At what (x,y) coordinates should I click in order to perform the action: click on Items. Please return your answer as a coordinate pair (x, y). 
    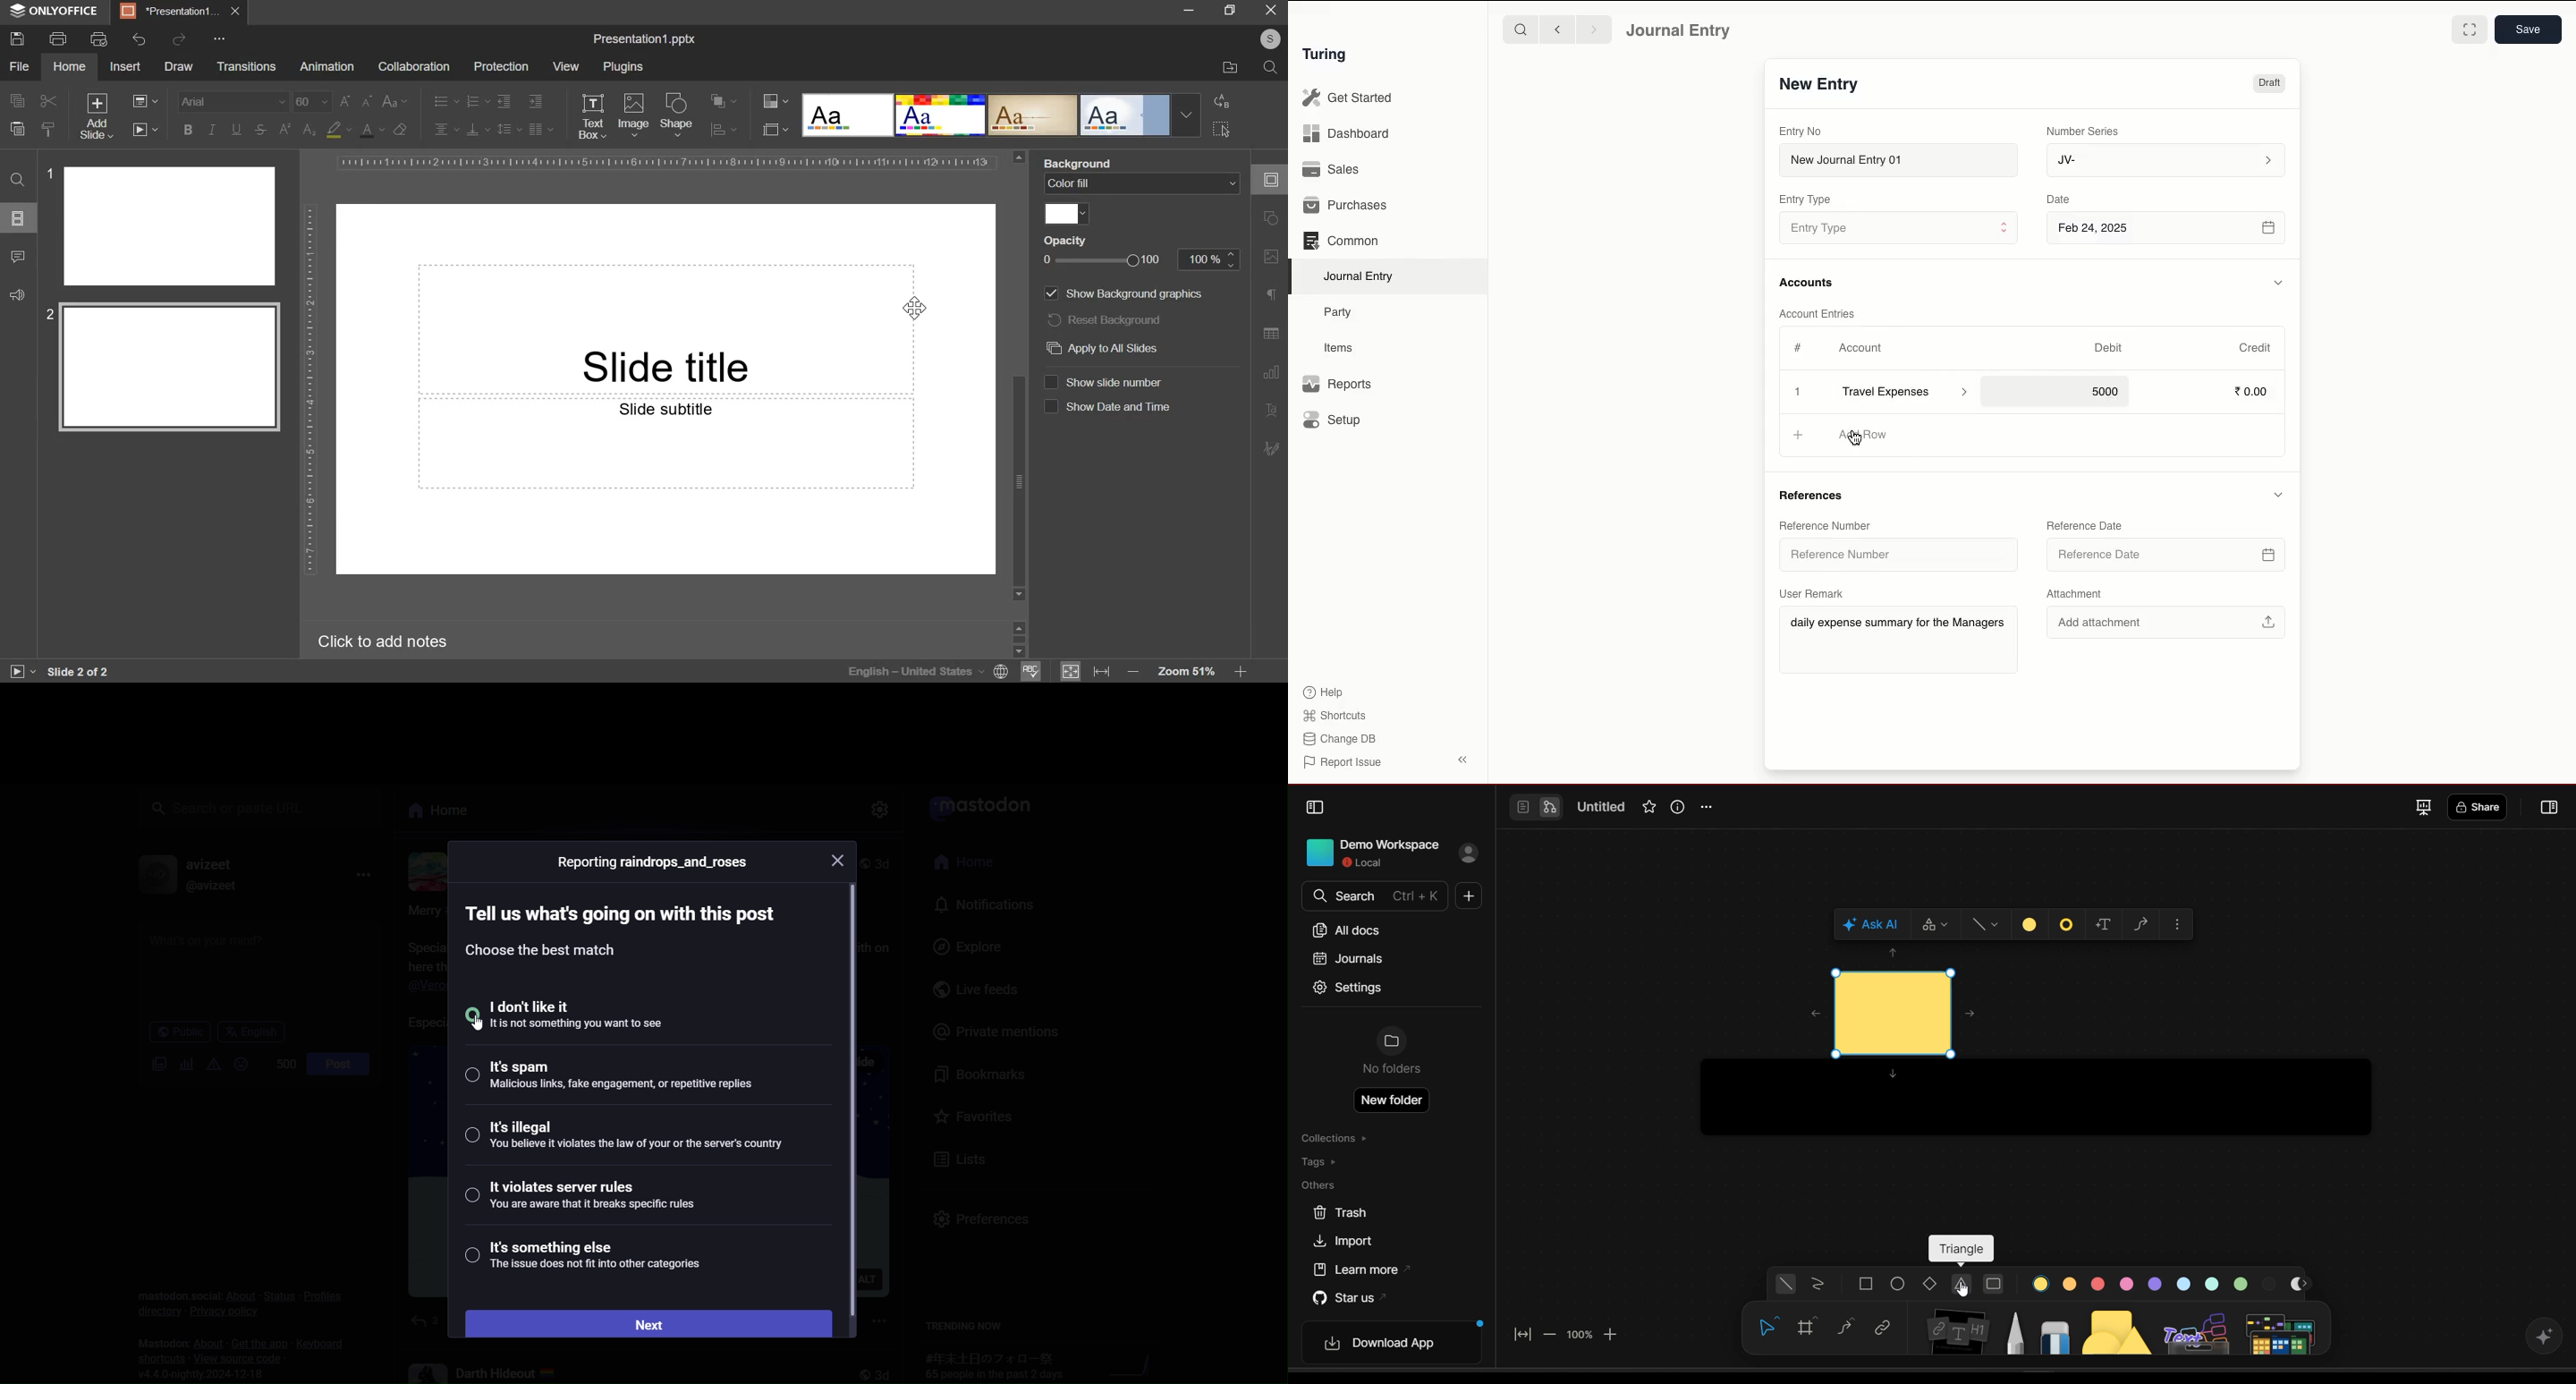
    Looking at the image, I should click on (1339, 347).